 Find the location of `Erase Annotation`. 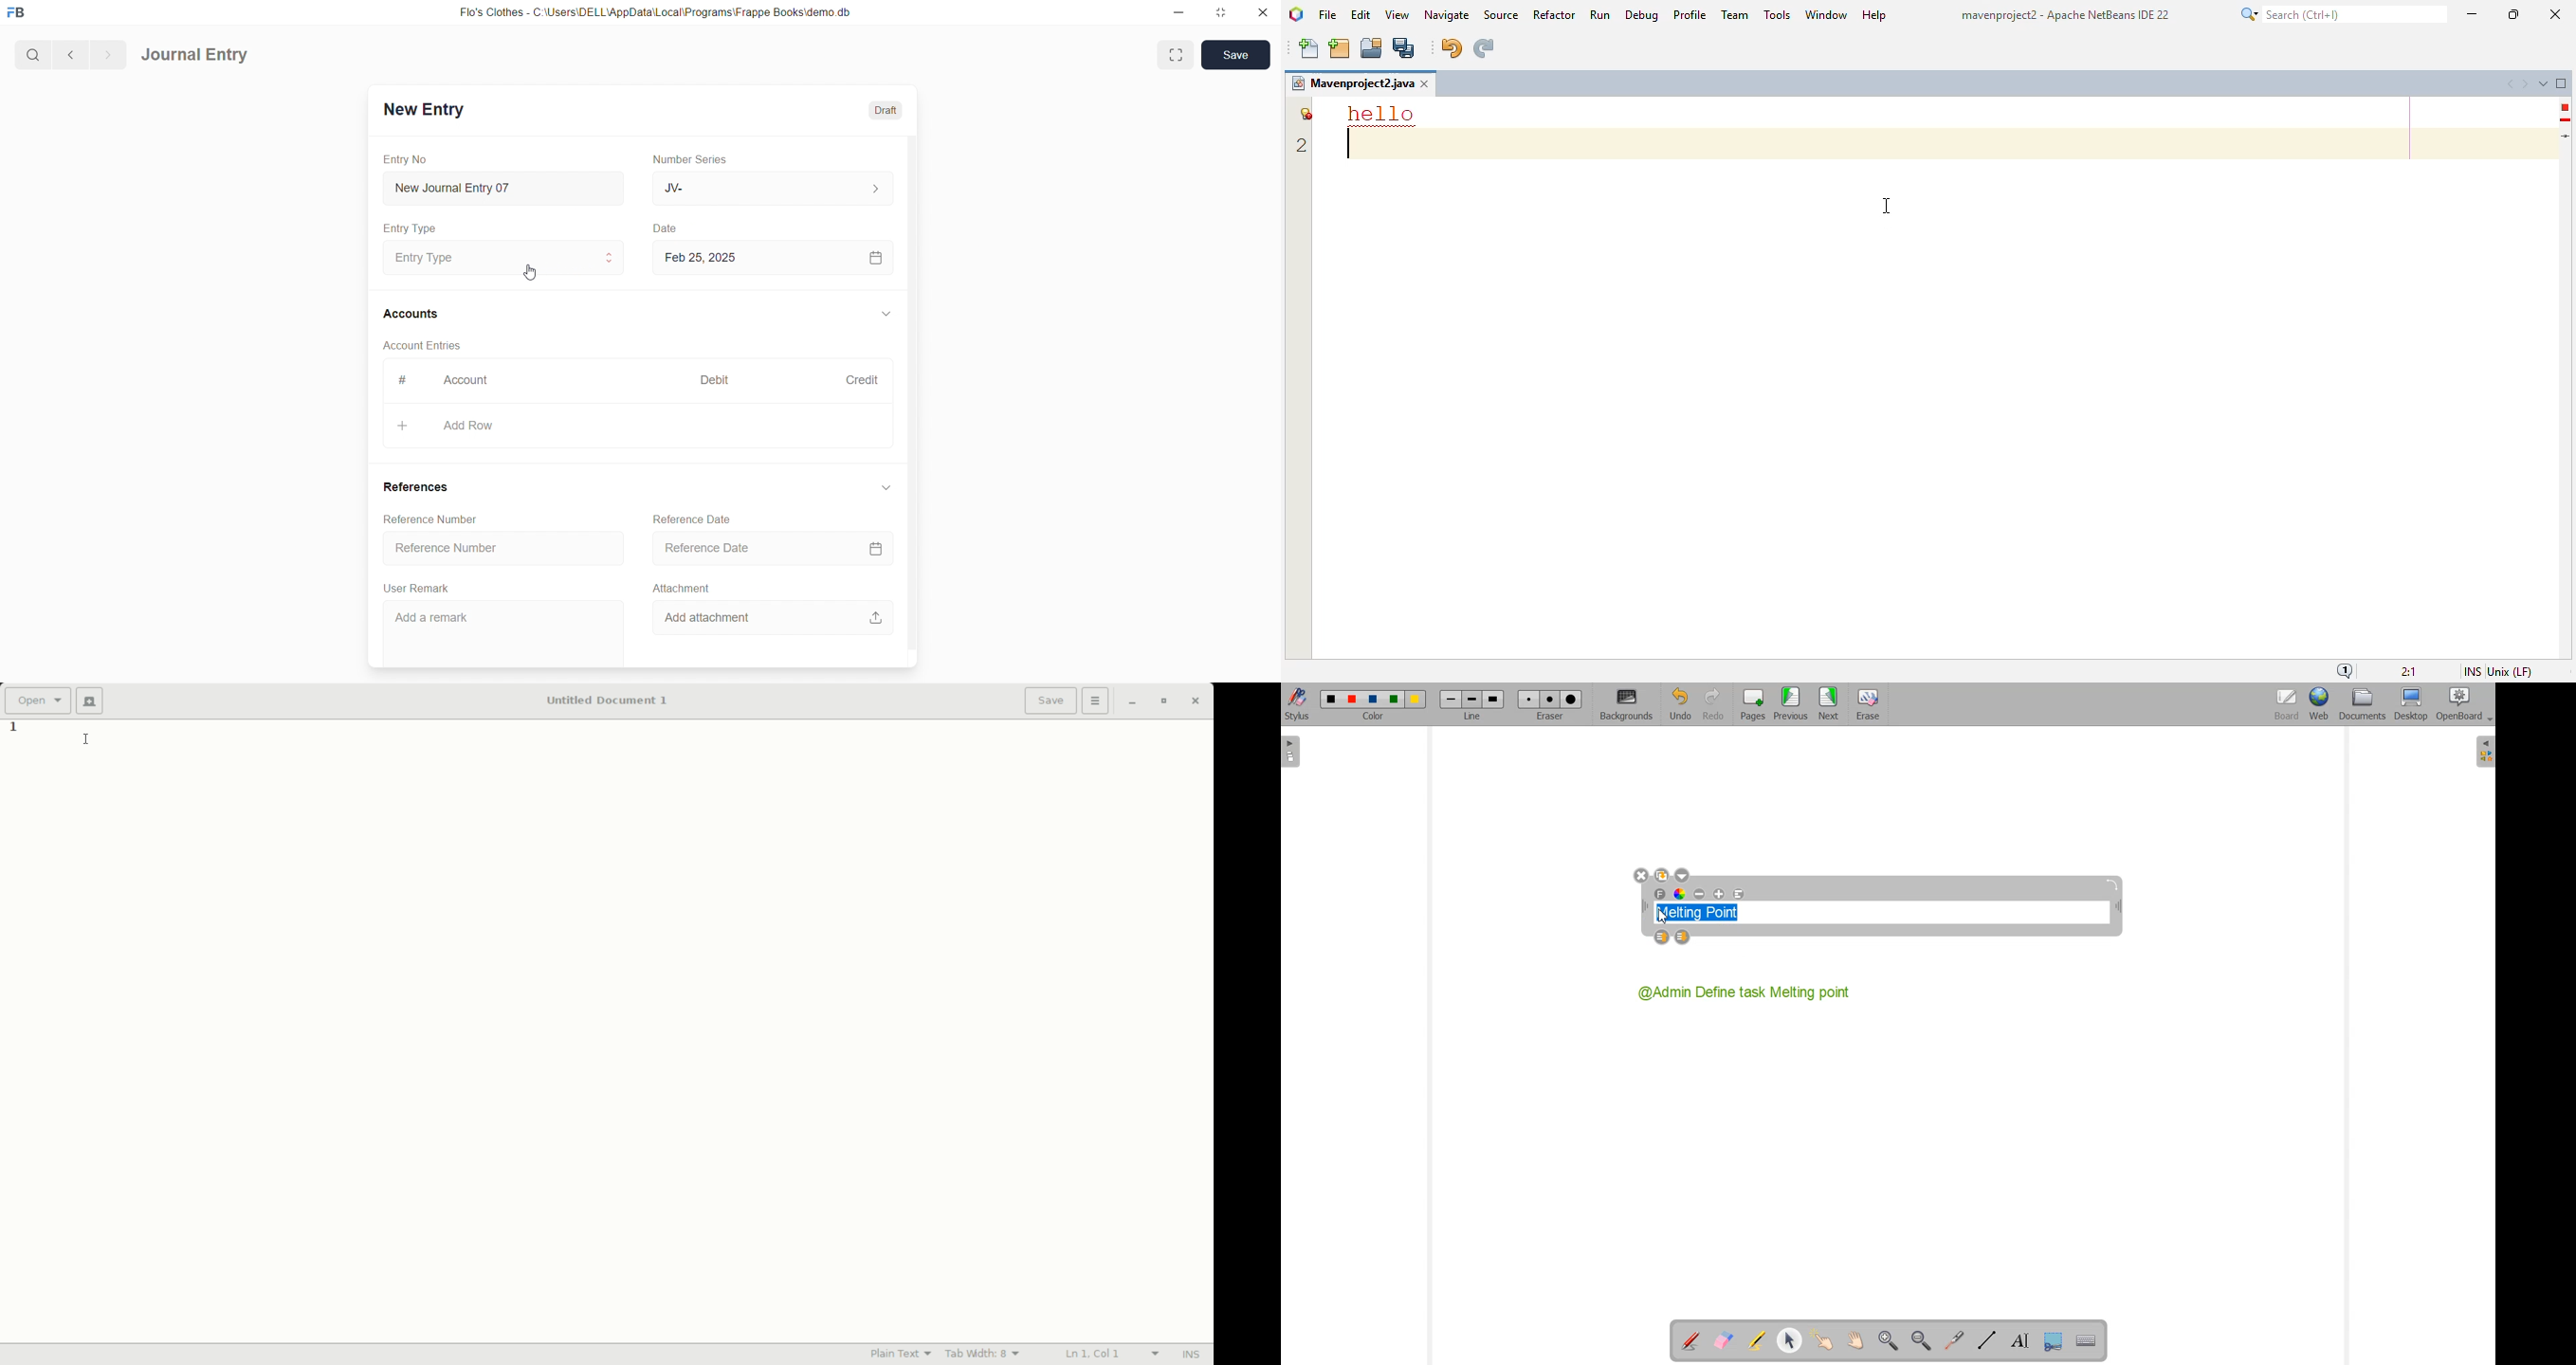

Erase Annotation is located at coordinates (1723, 1341).